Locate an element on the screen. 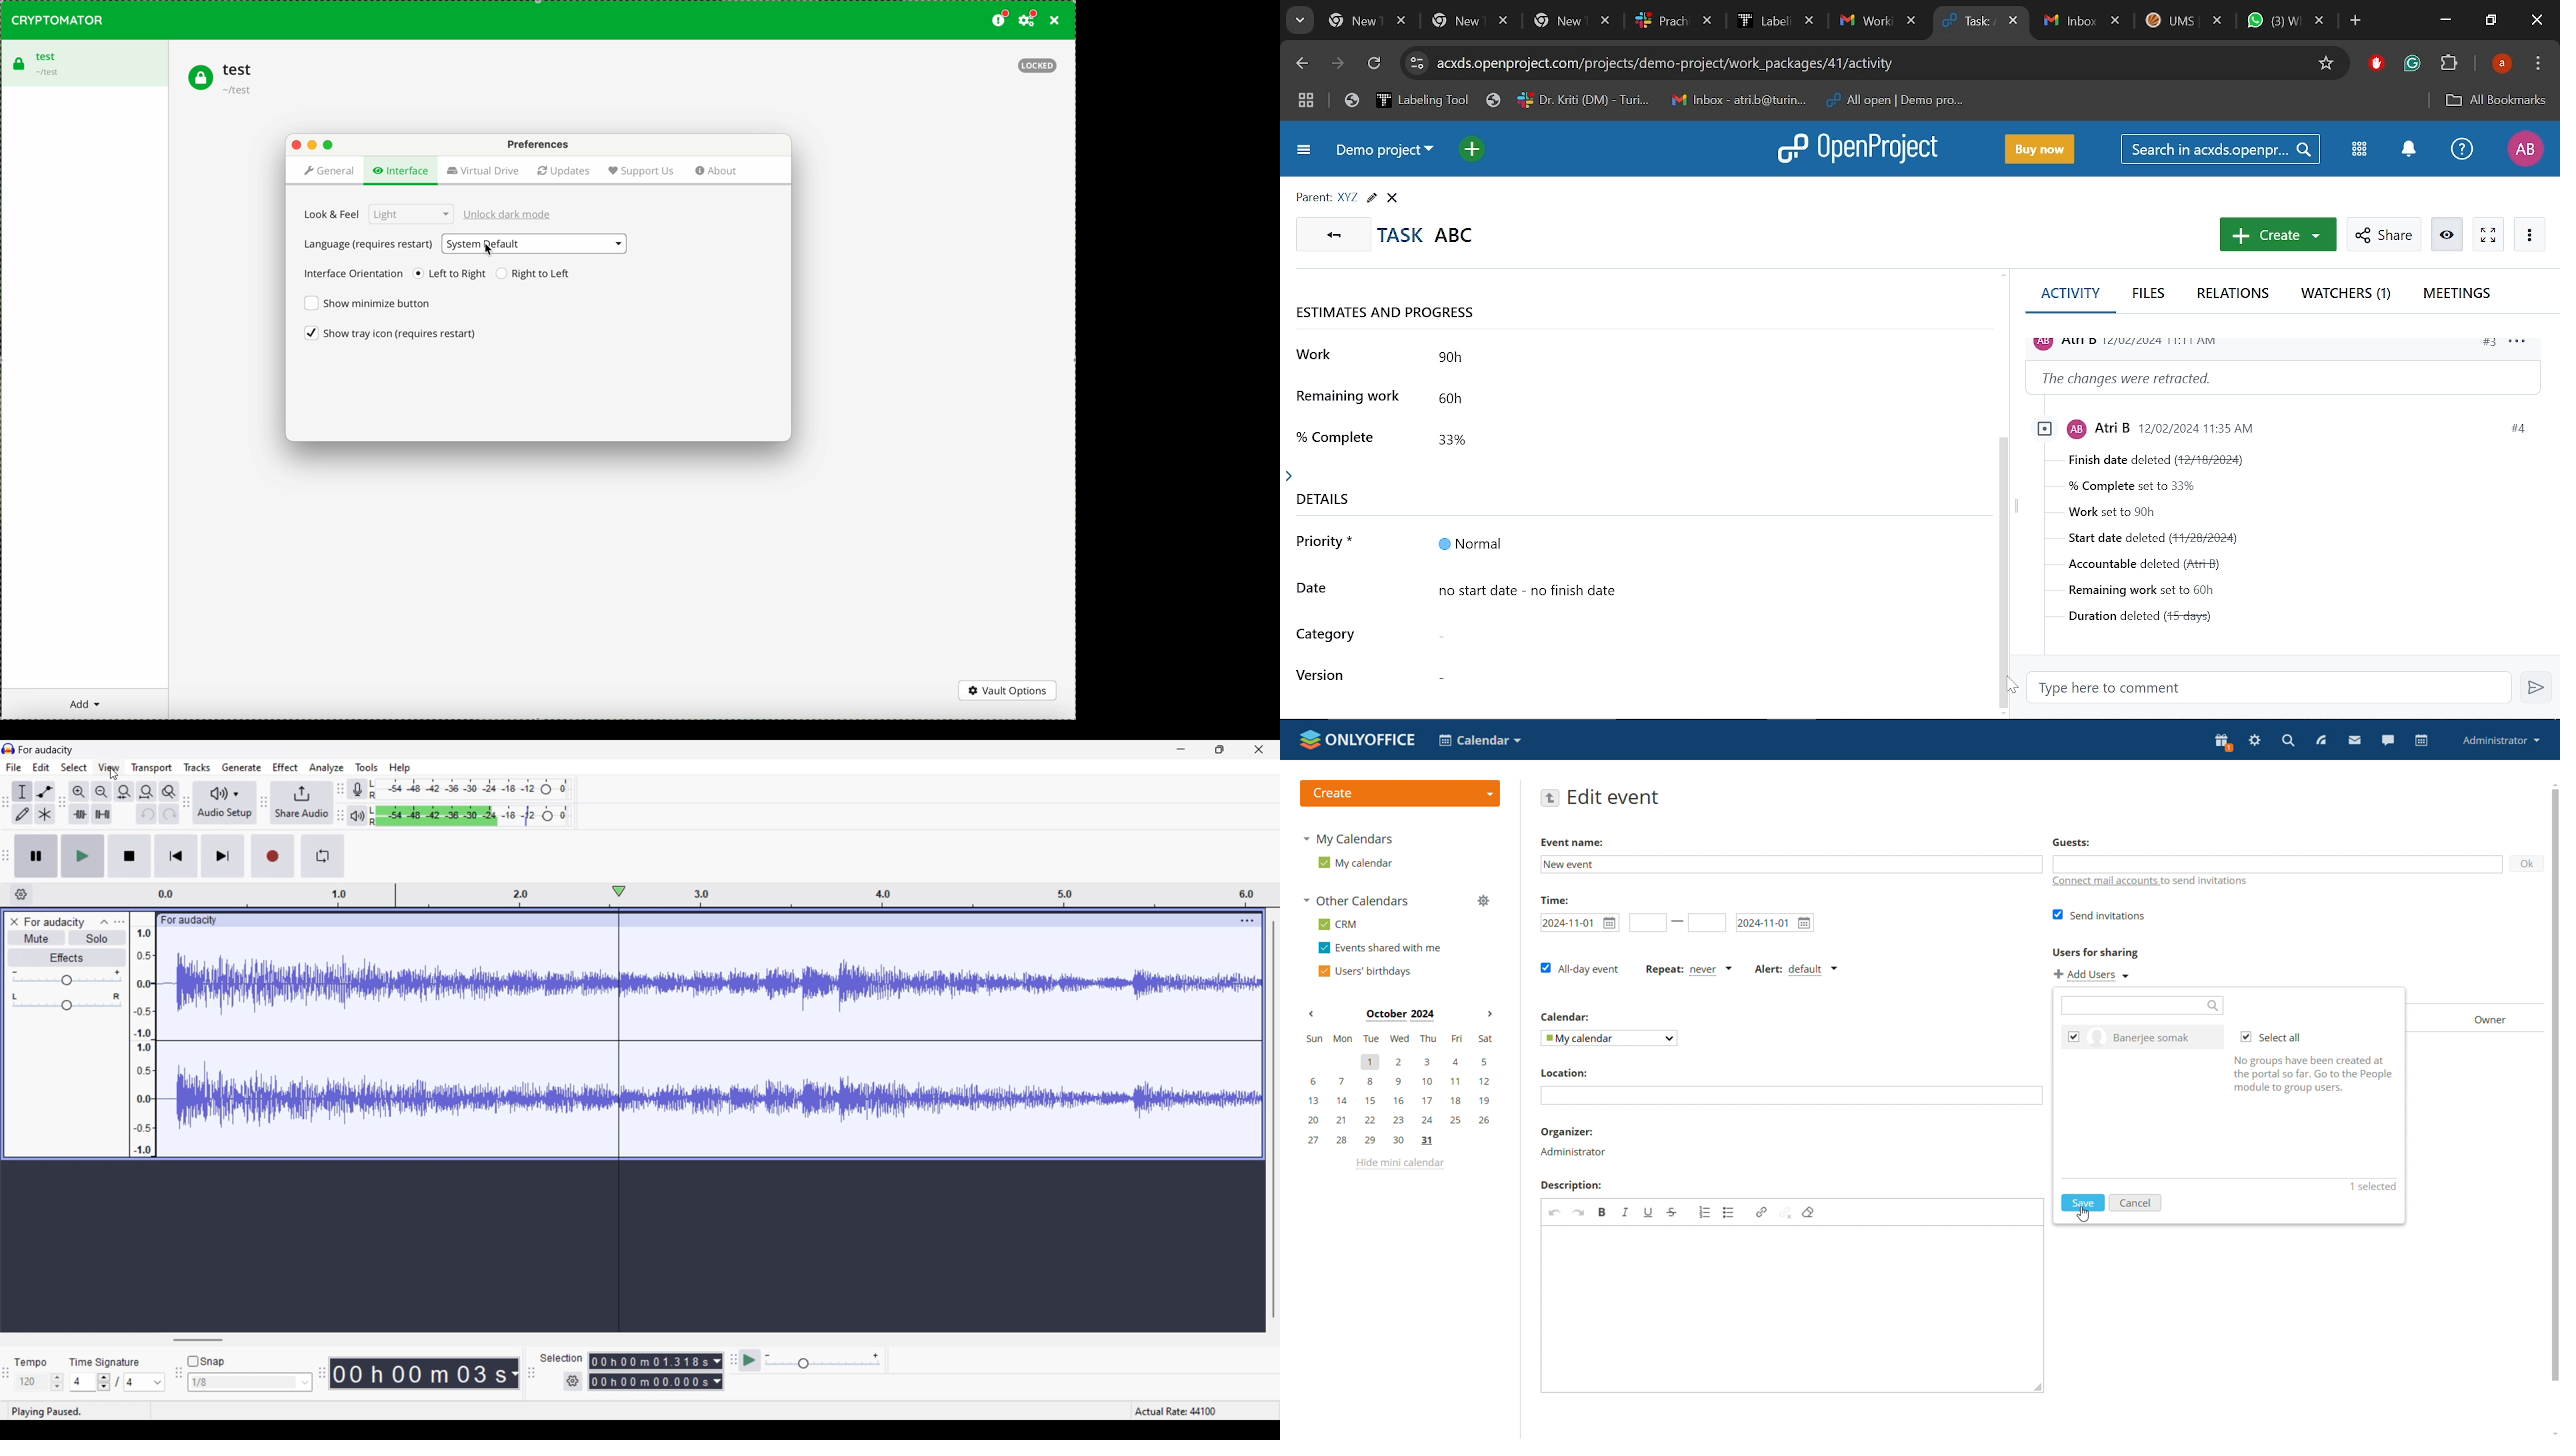 The height and width of the screenshot is (1456, 2576).  is located at coordinates (1307, 151).